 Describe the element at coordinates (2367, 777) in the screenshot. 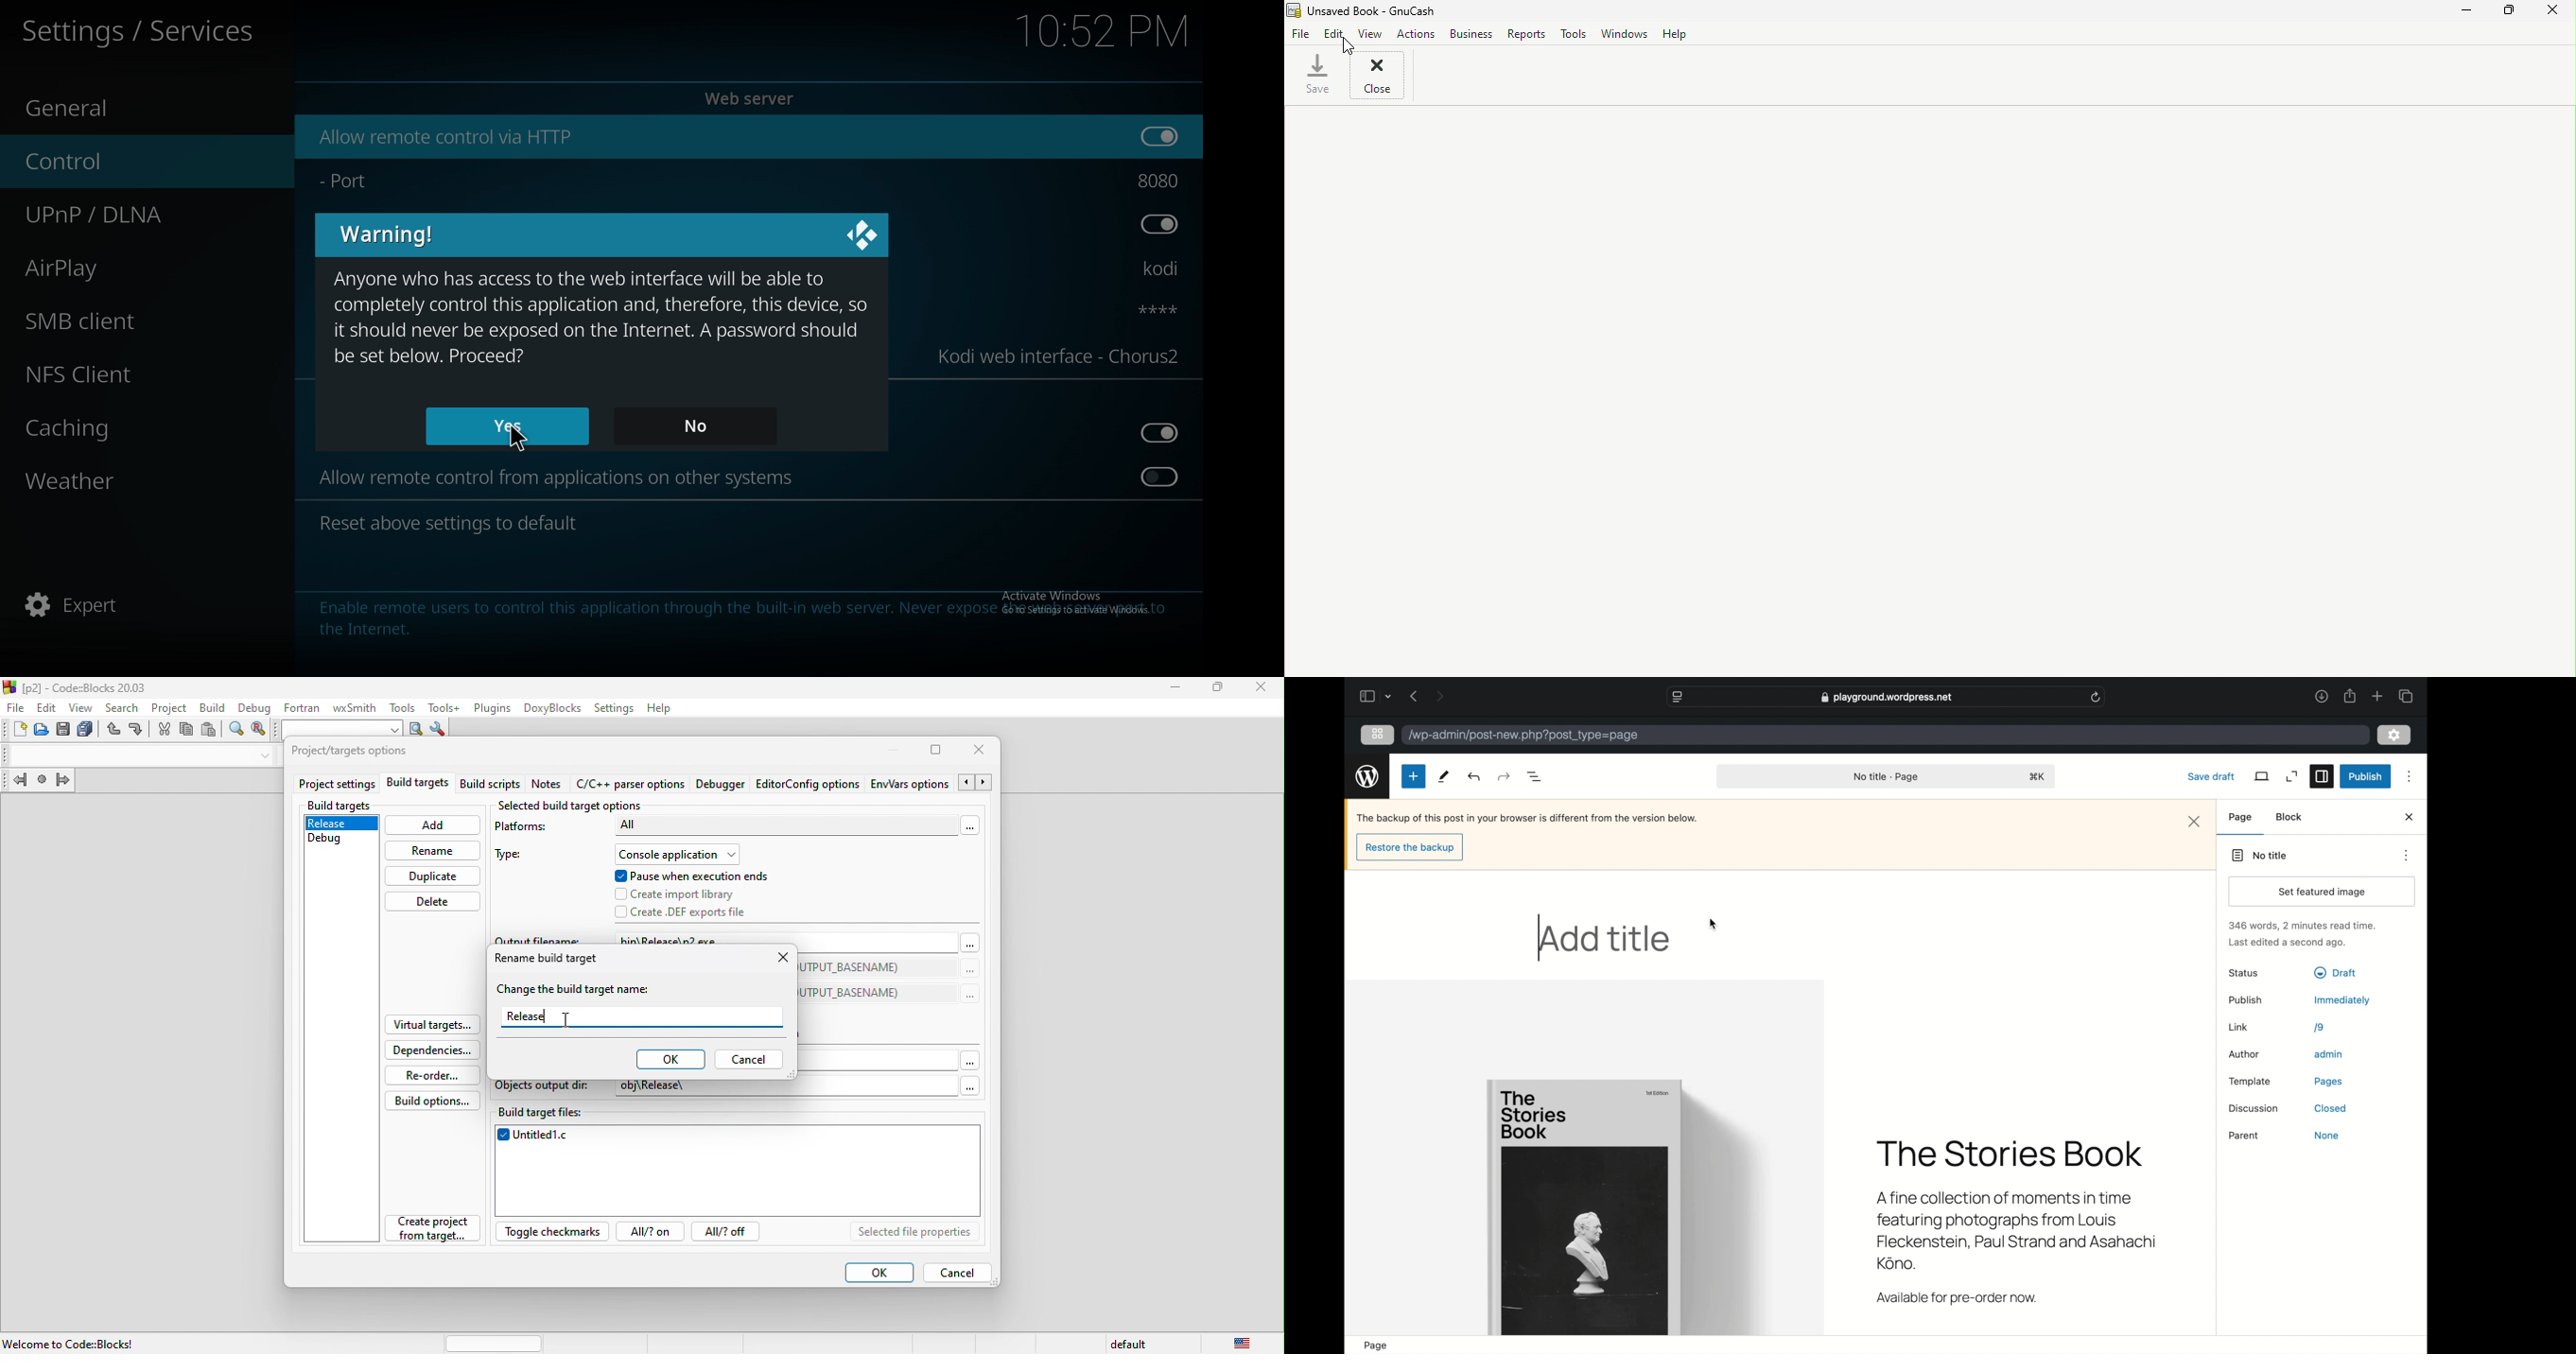

I see `publish` at that location.